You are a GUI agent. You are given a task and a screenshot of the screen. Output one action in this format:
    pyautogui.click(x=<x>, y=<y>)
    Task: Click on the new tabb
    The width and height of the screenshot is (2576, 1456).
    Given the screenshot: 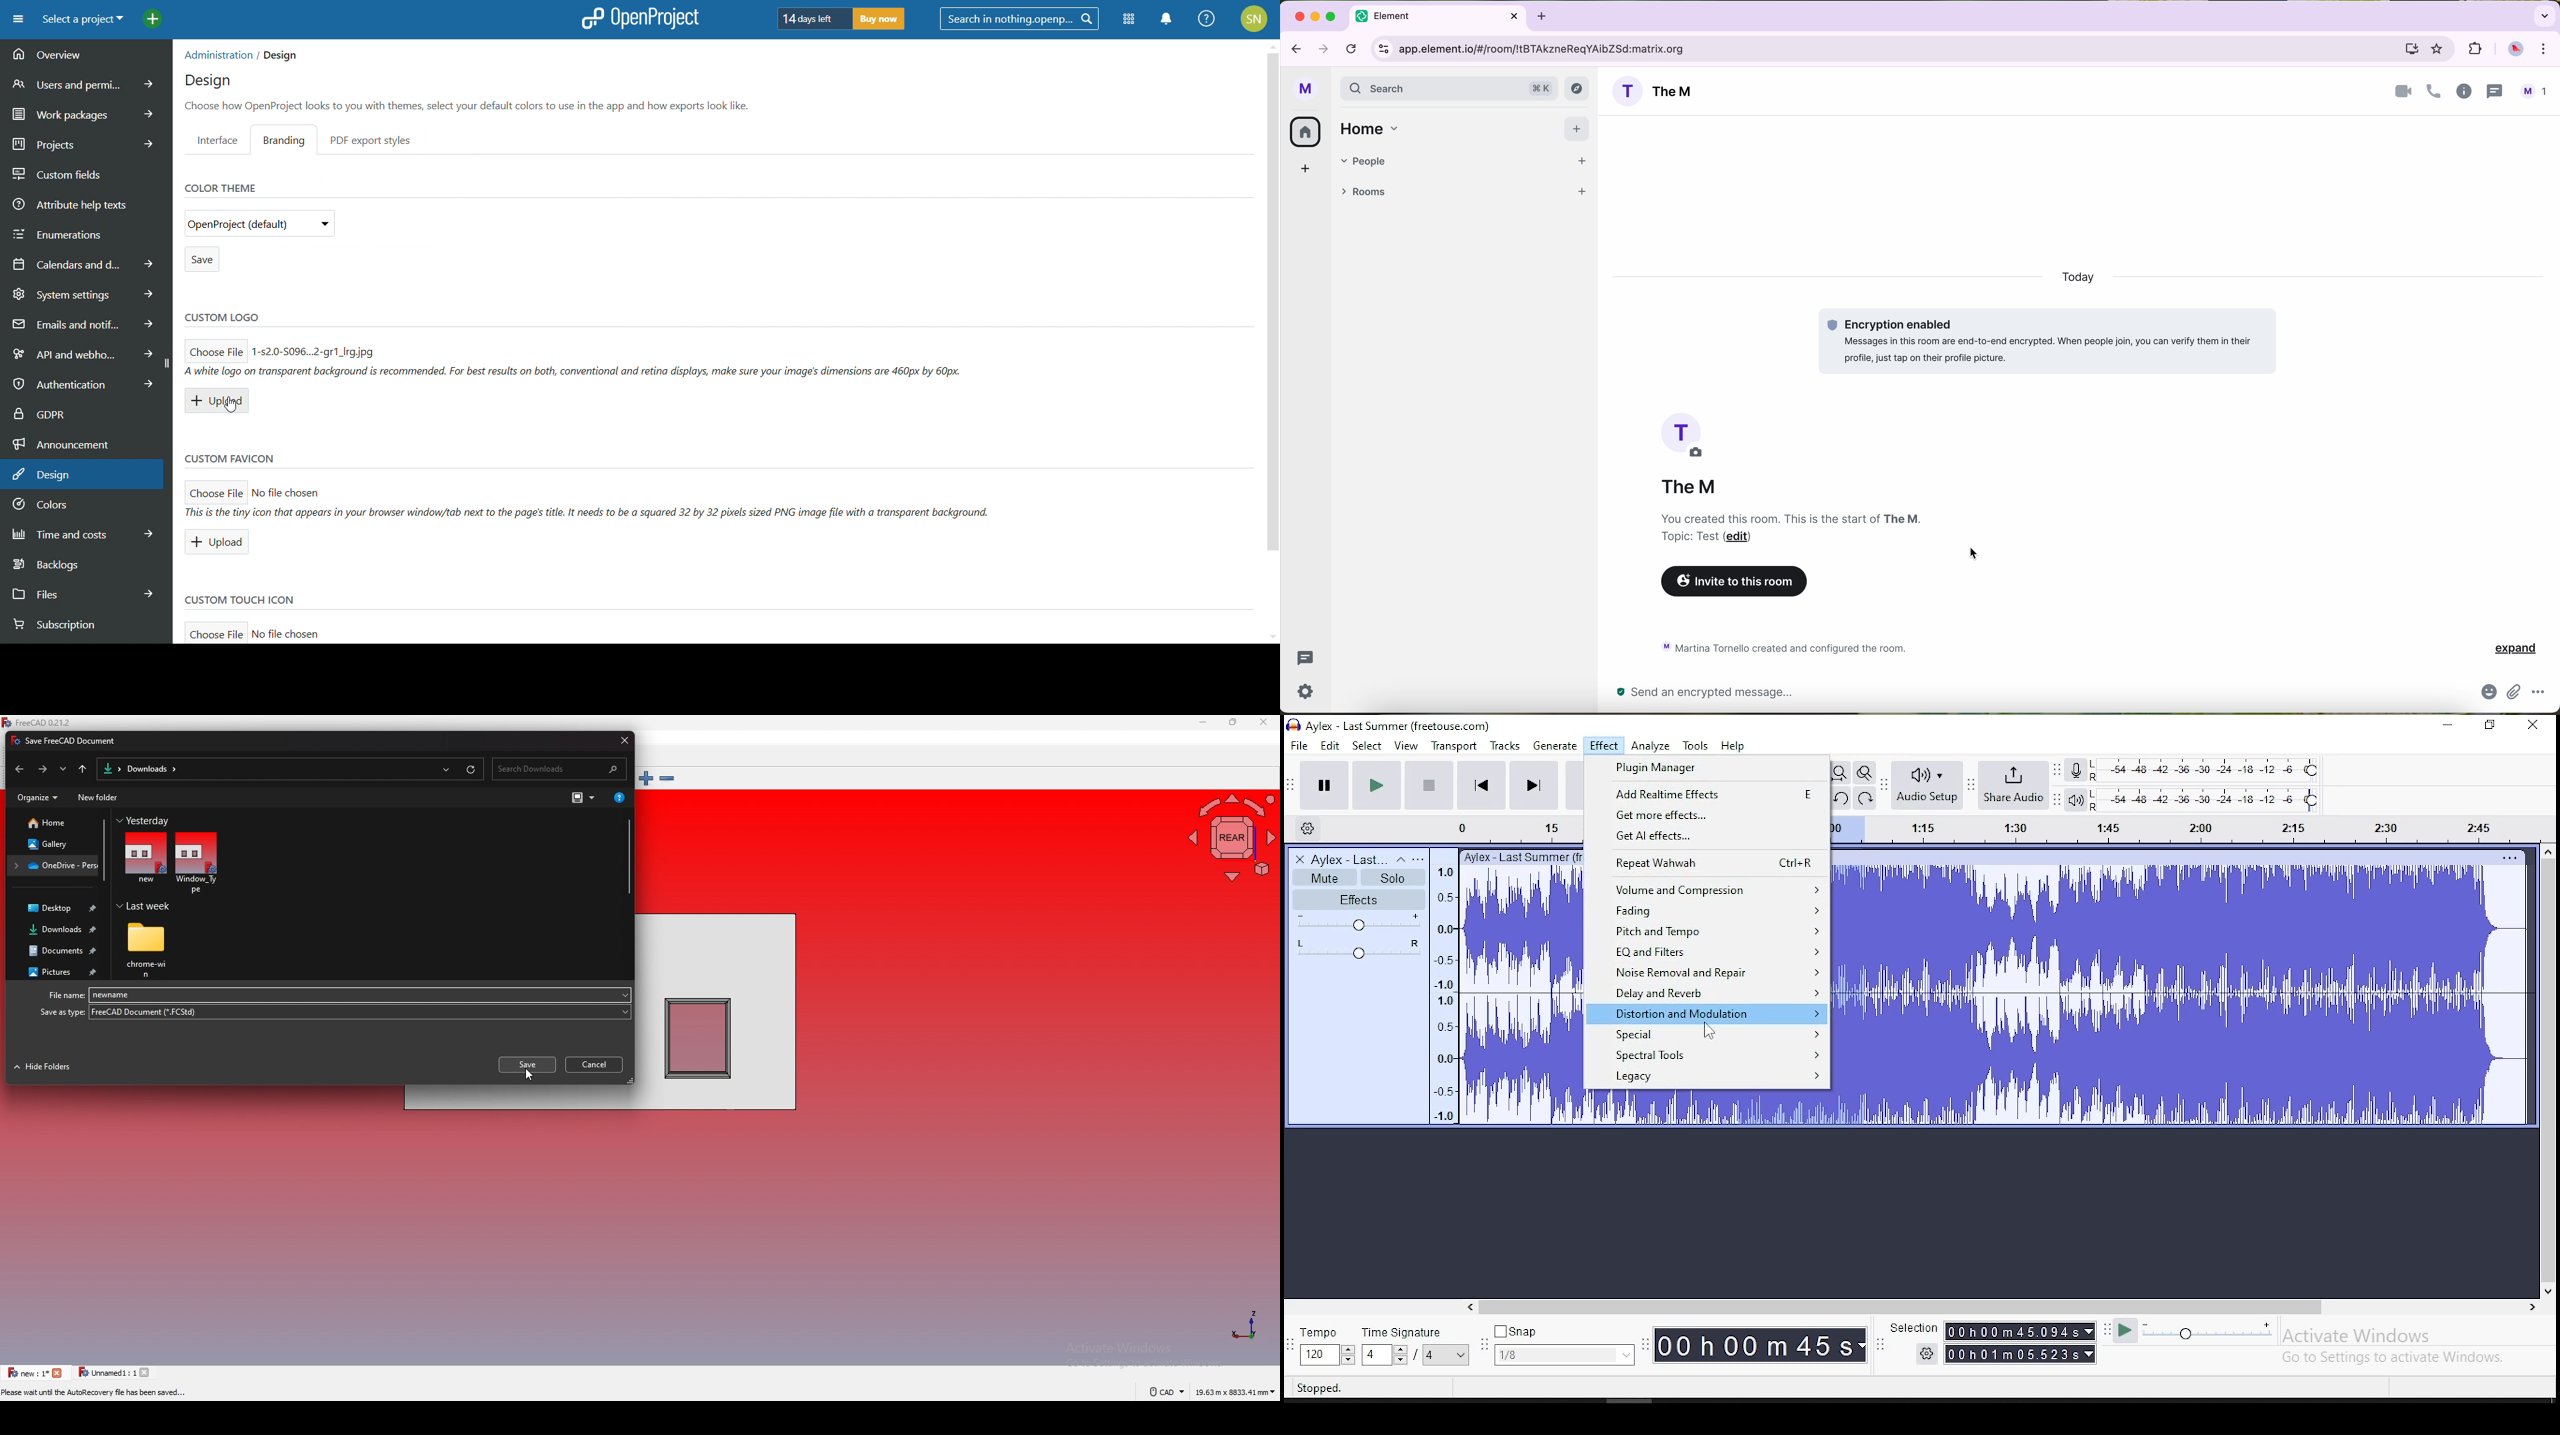 What is the action you would take?
    pyautogui.click(x=1546, y=15)
    